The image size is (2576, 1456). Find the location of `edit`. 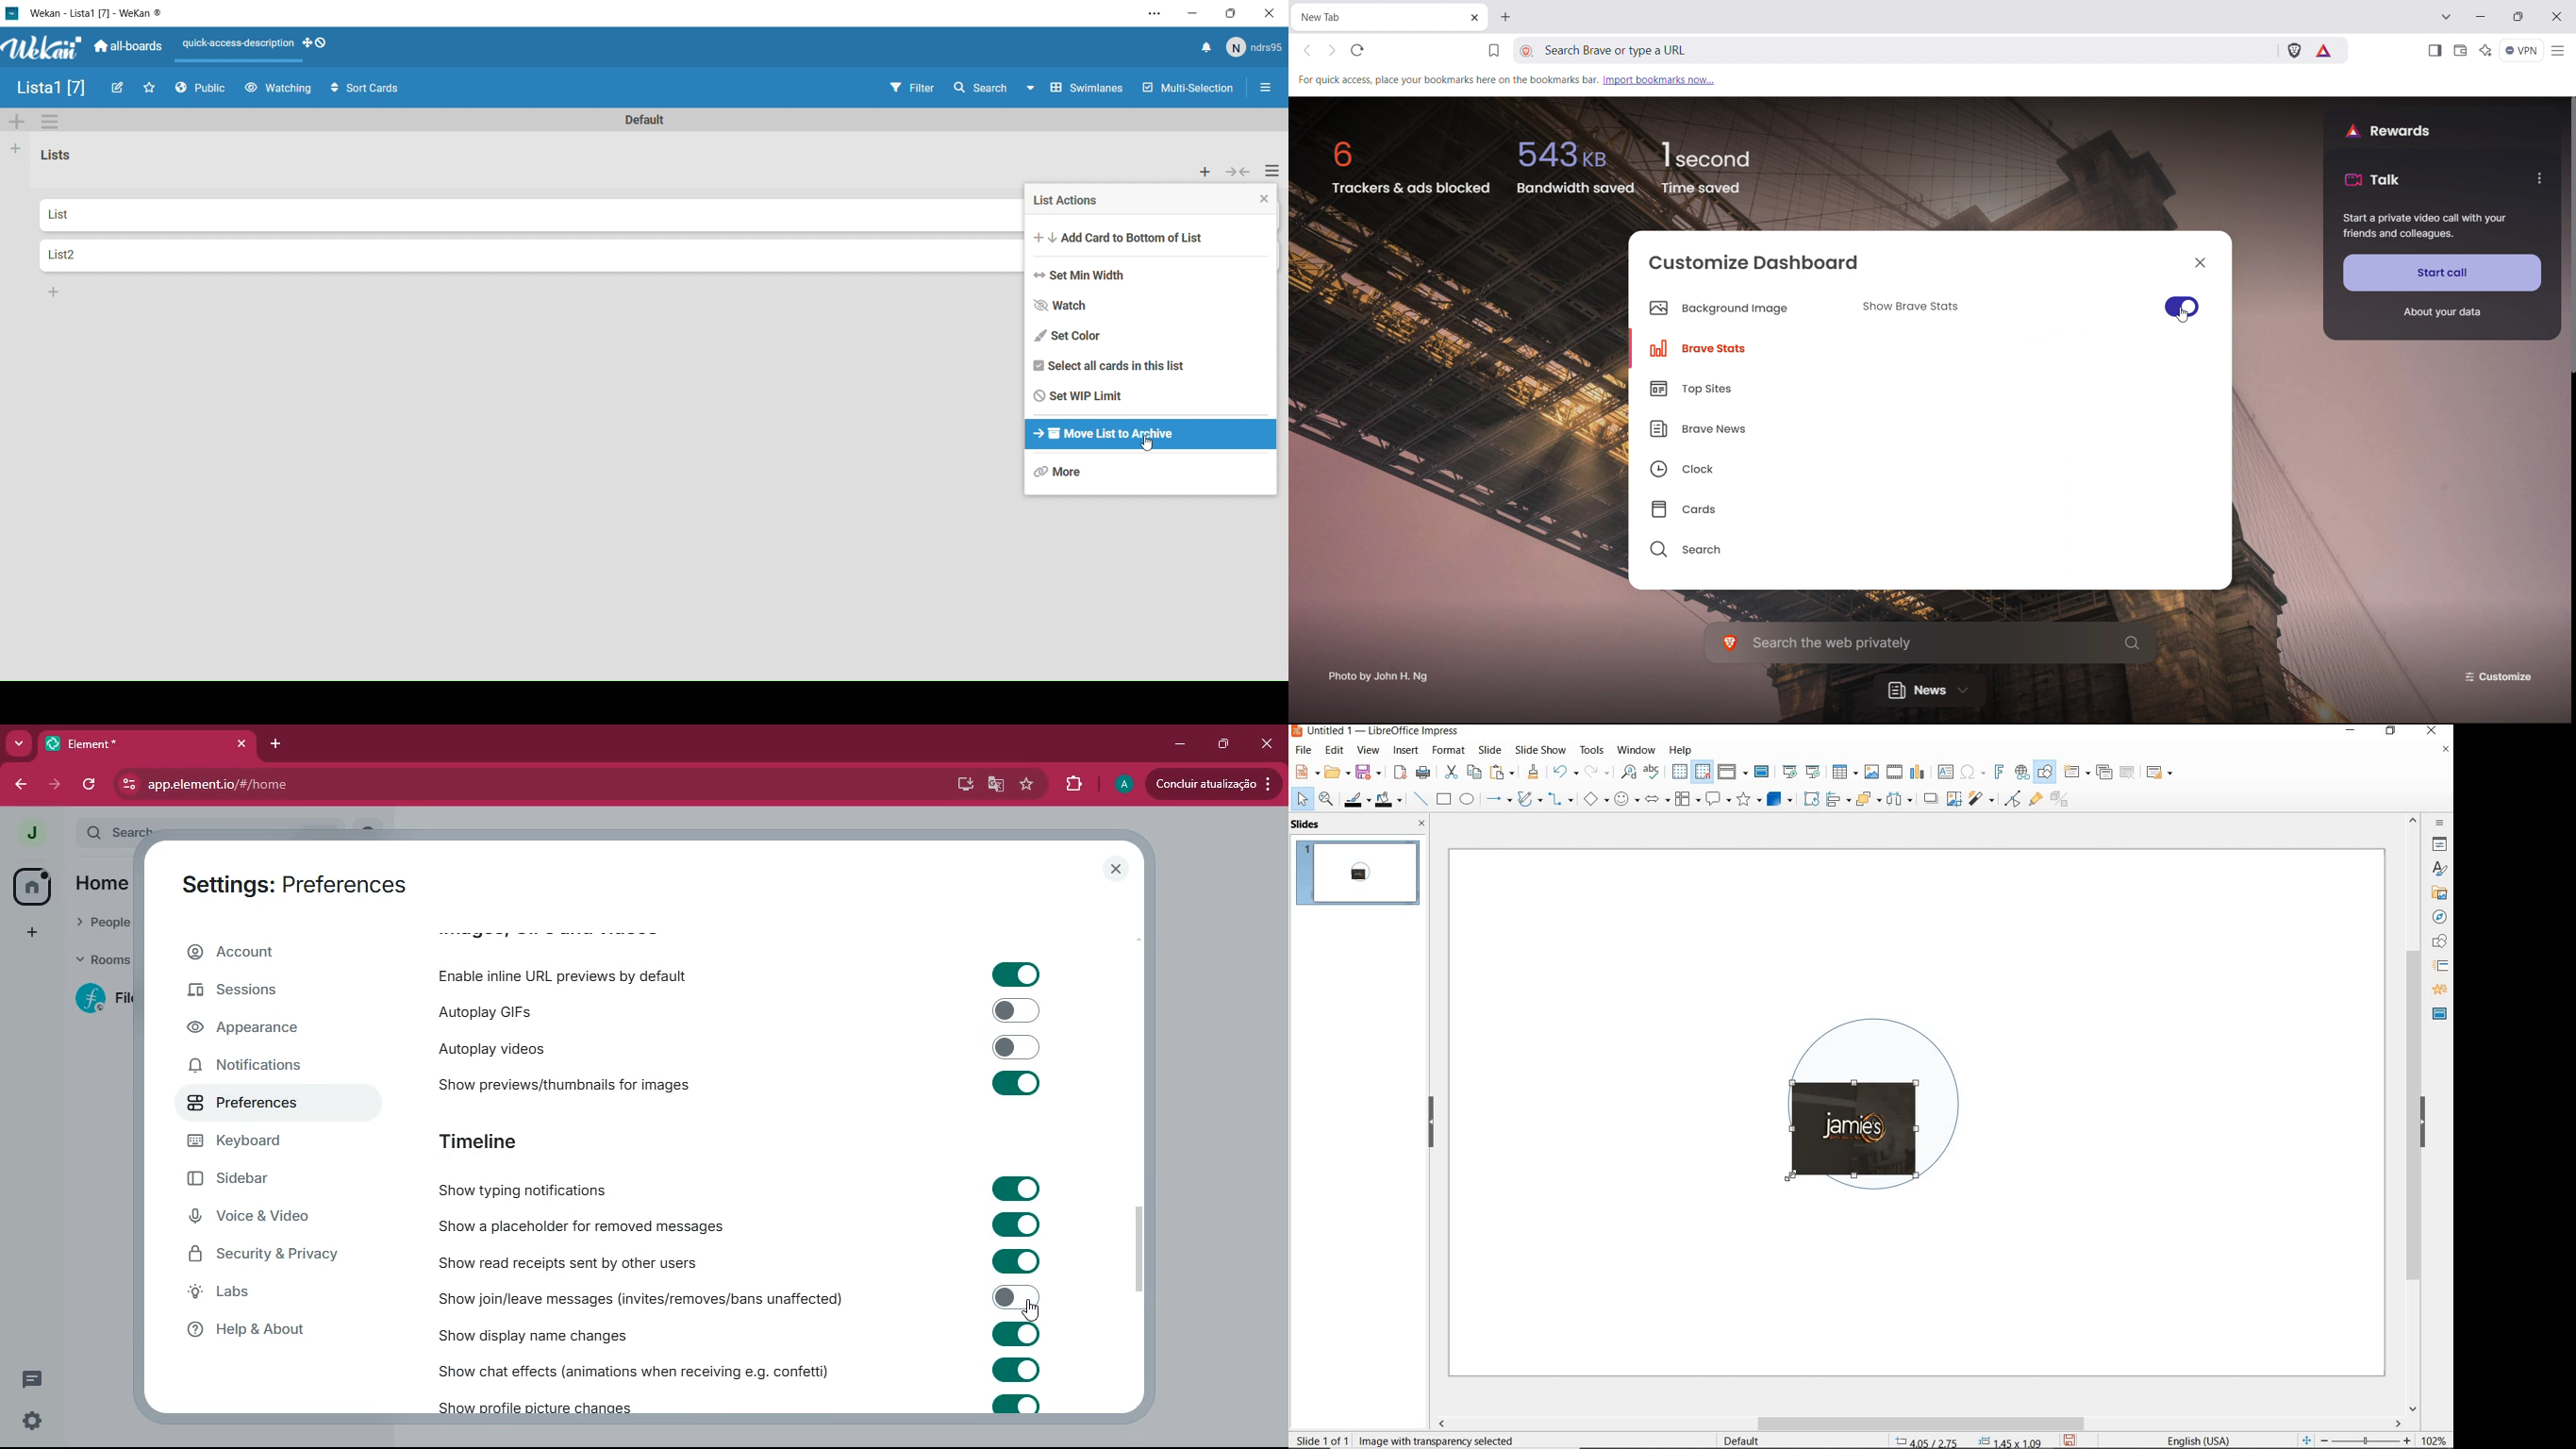

edit is located at coordinates (1335, 750).